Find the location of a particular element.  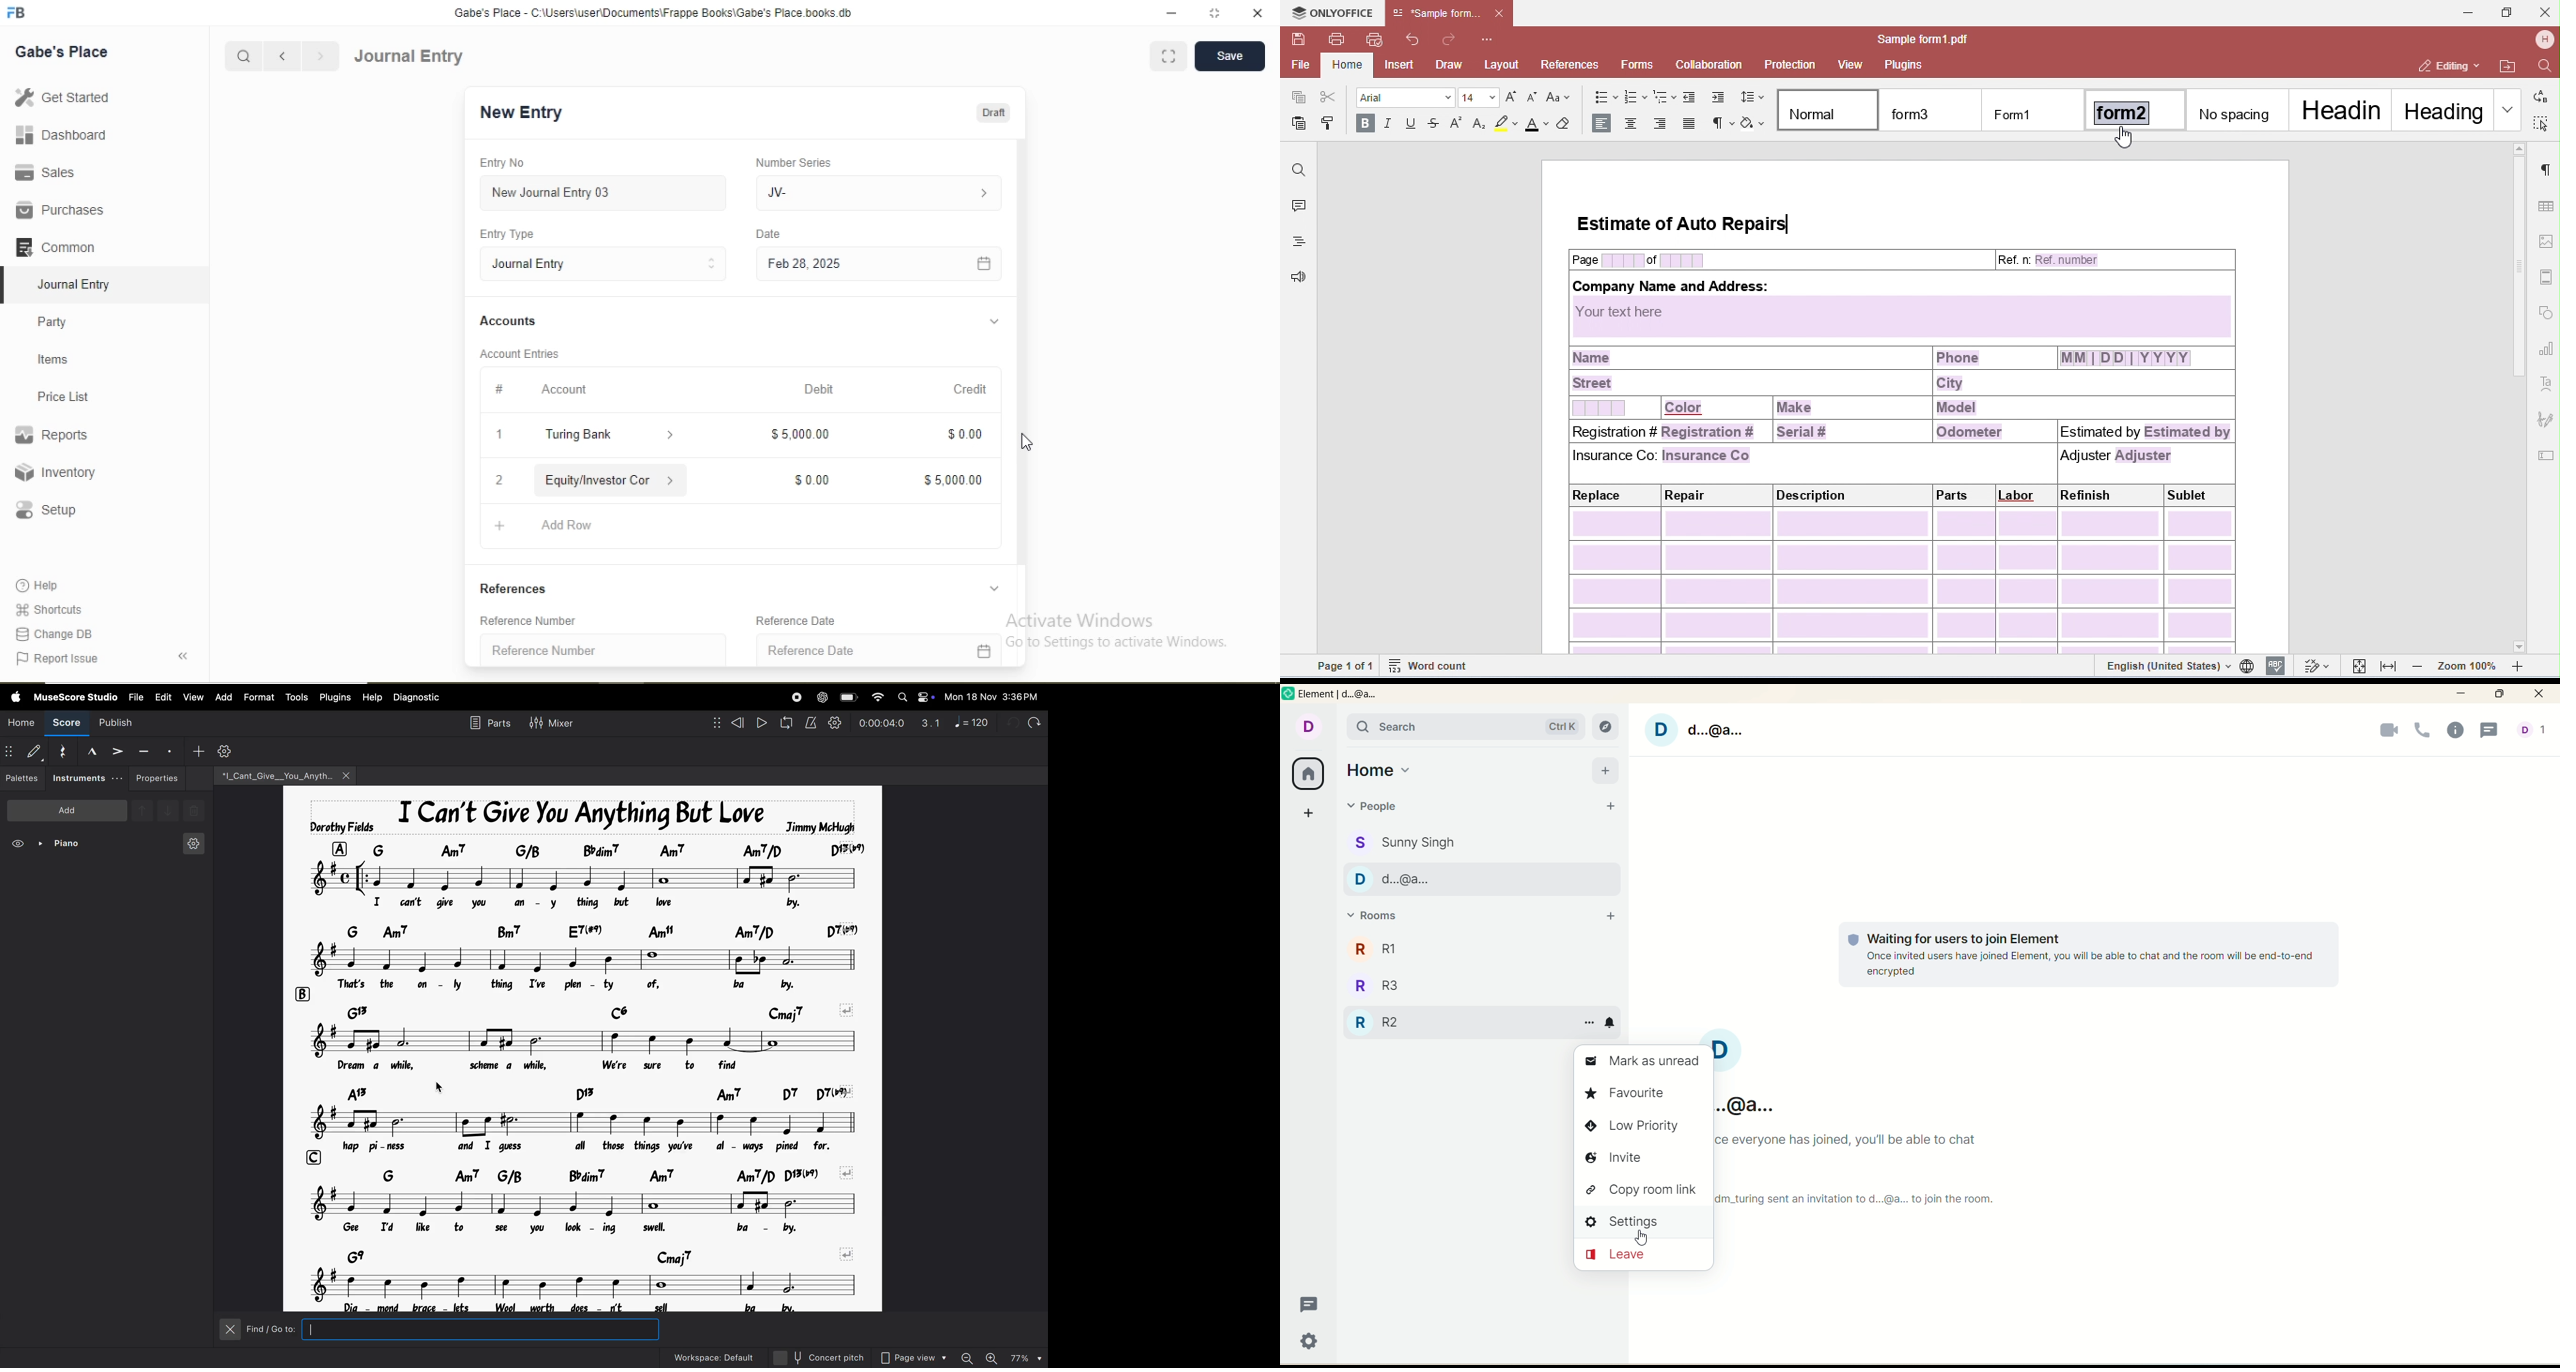

wifi is located at coordinates (876, 698).